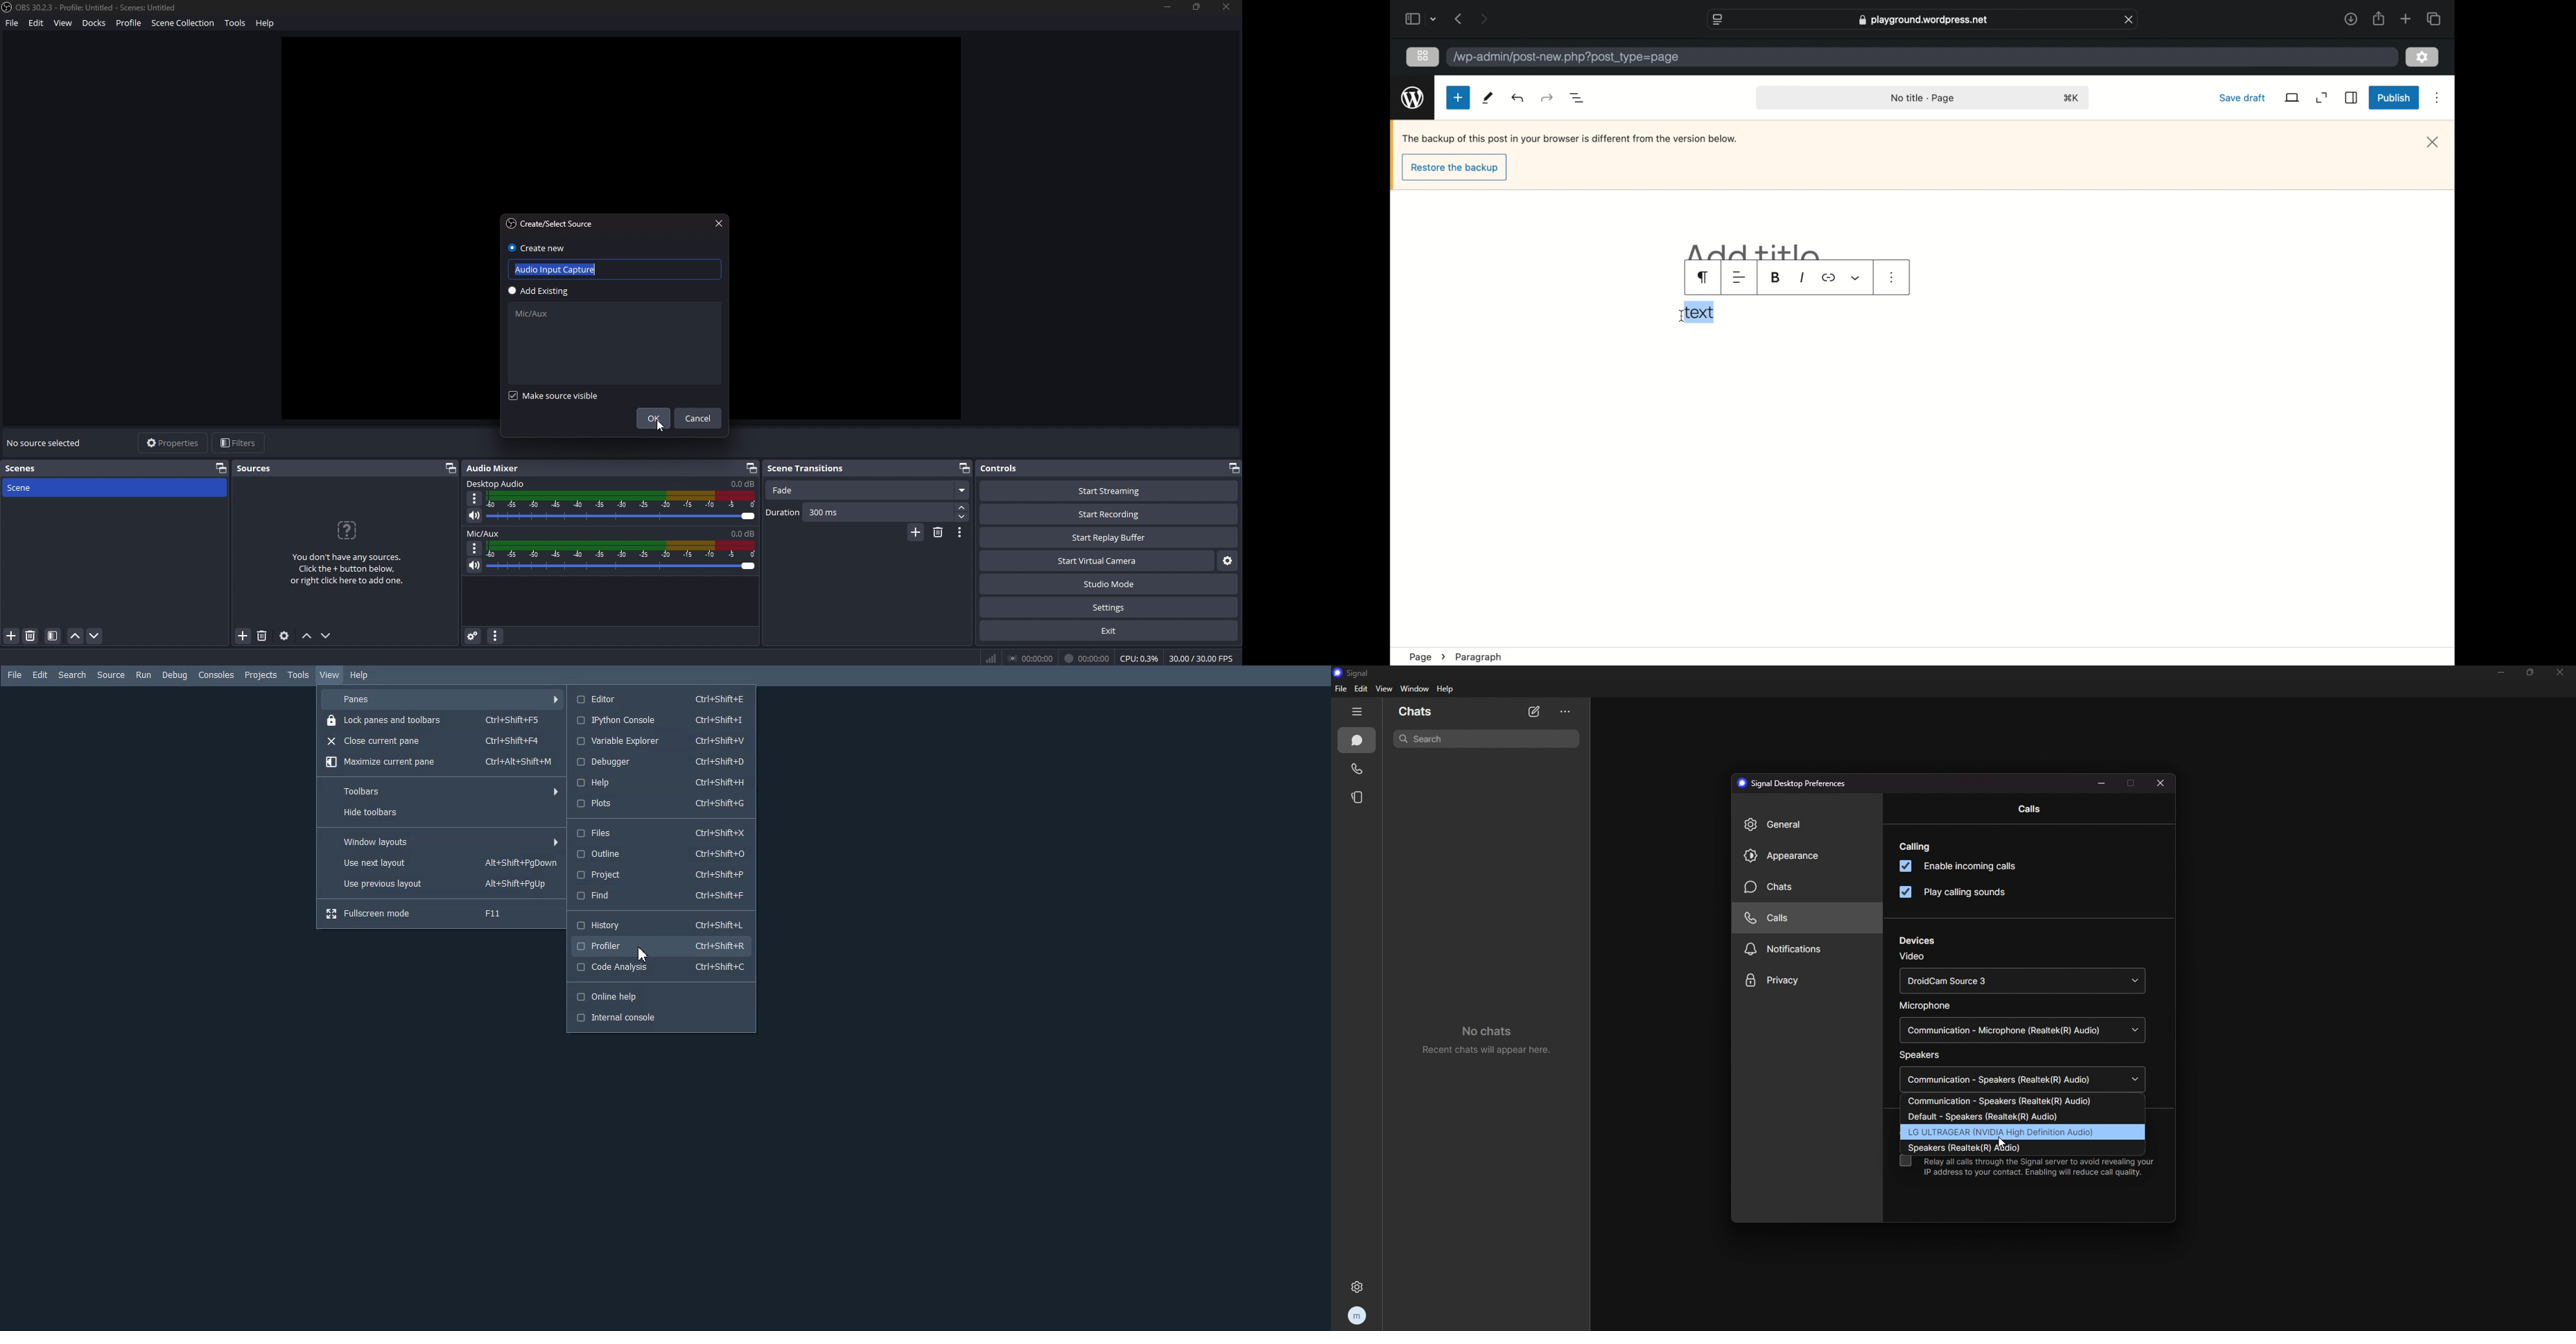 The height and width of the screenshot is (1344, 2576). What do you see at coordinates (129, 24) in the screenshot?
I see `Profile` at bounding box center [129, 24].